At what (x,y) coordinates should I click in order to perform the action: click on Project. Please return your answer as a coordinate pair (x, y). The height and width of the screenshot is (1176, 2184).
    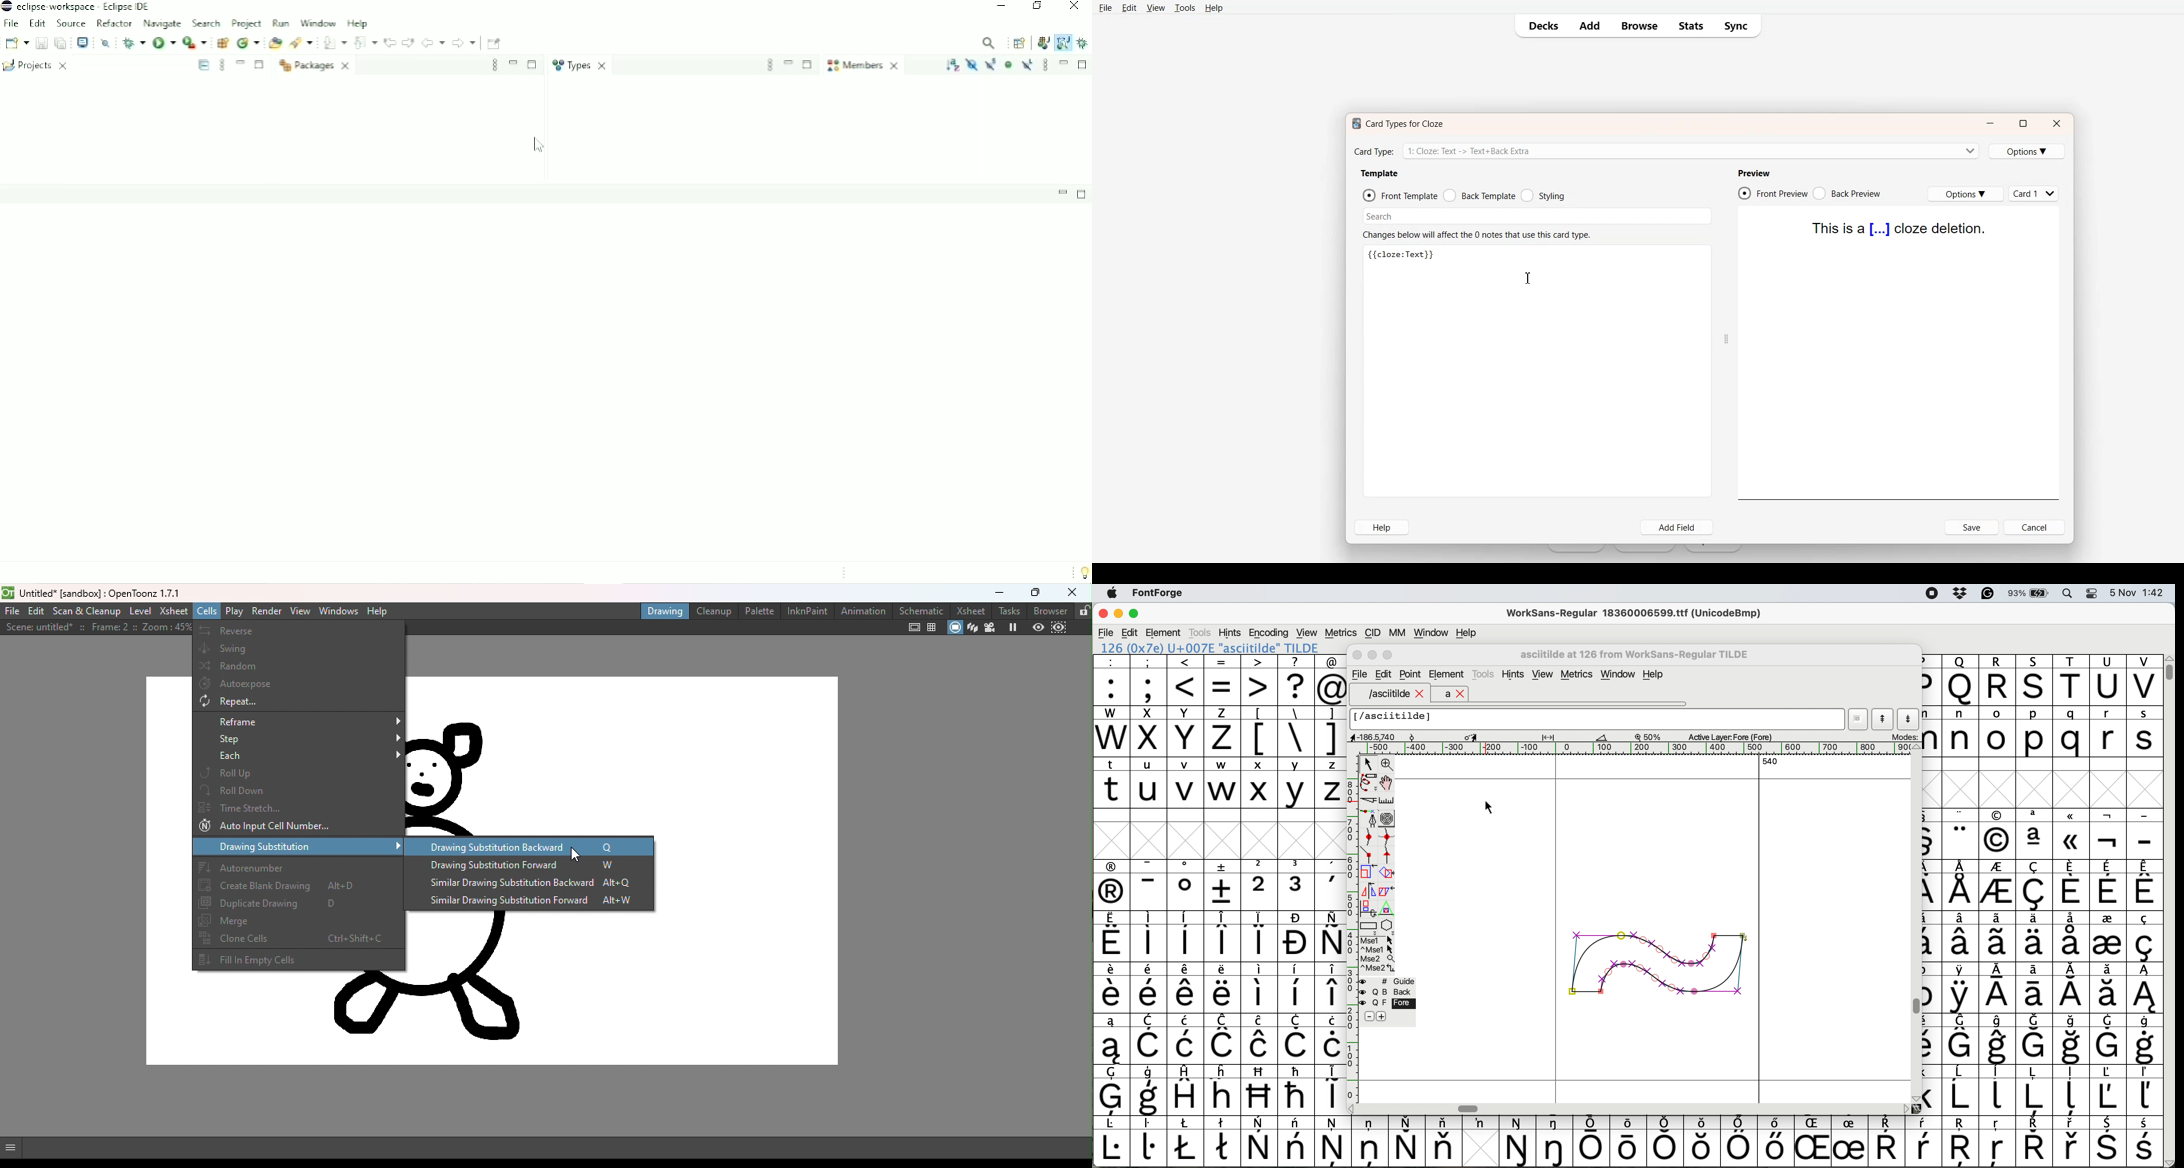
    Looking at the image, I should click on (246, 23).